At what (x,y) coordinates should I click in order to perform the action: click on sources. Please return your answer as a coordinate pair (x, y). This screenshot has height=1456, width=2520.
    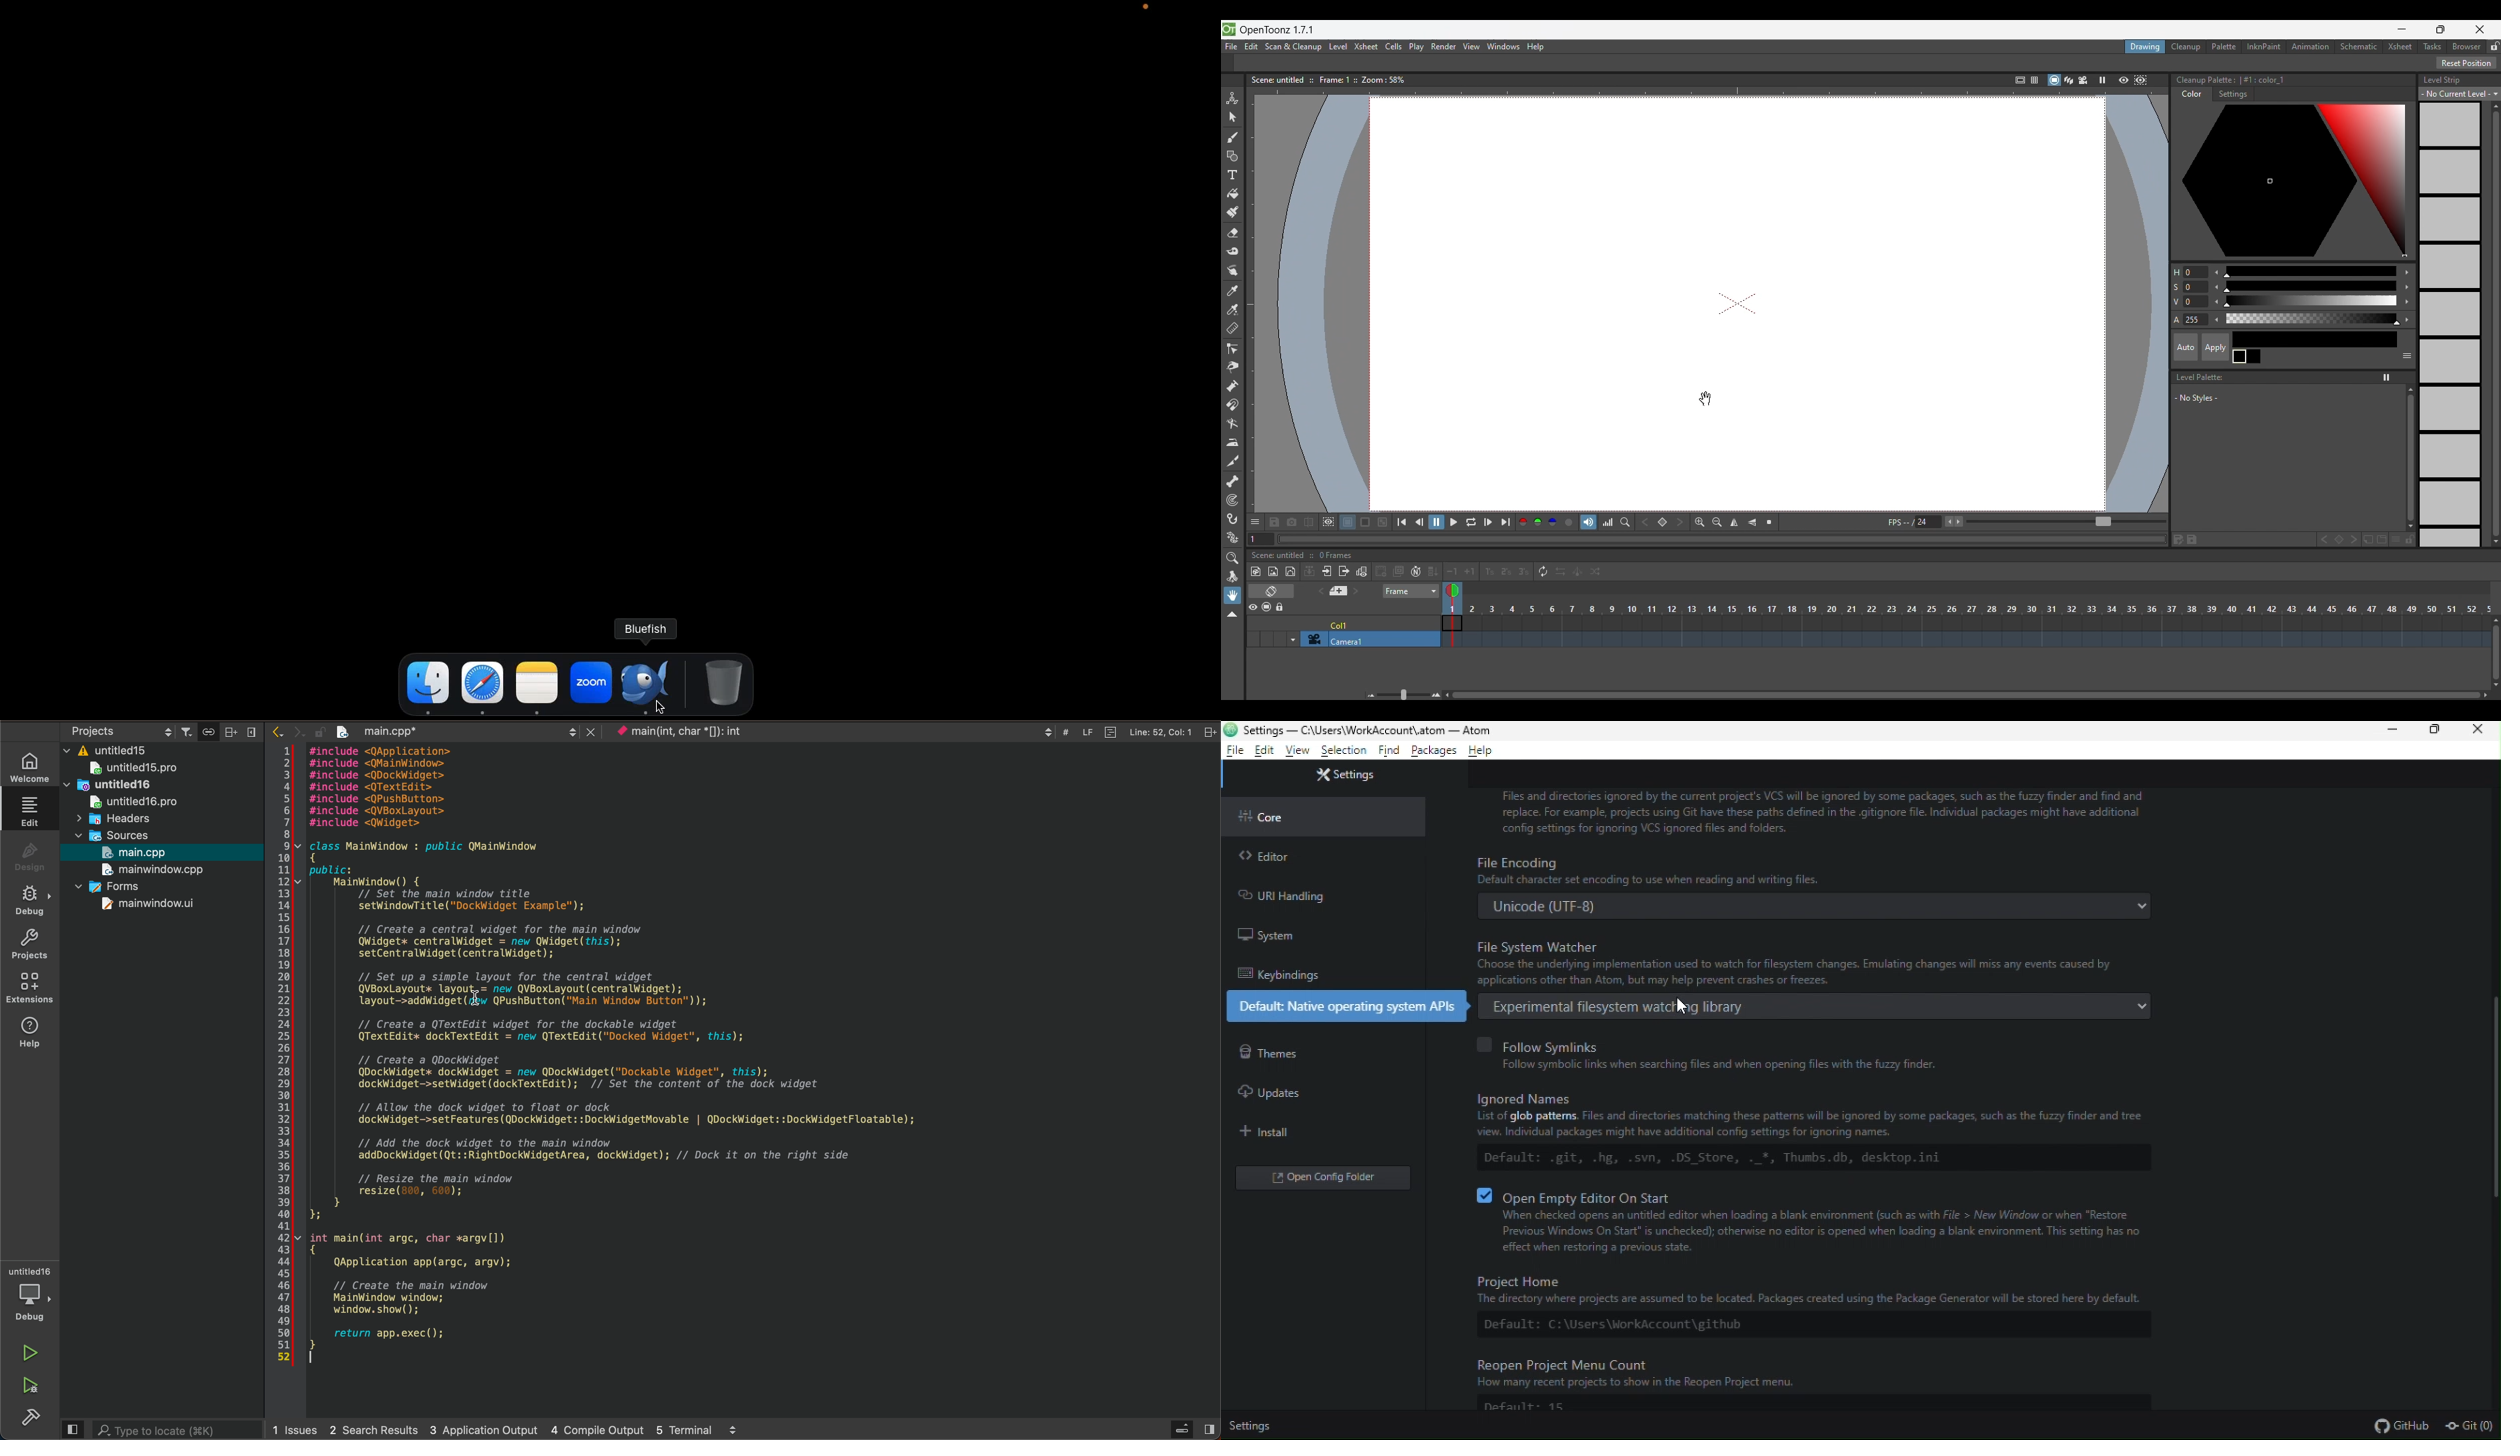
    Looking at the image, I should click on (121, 833).